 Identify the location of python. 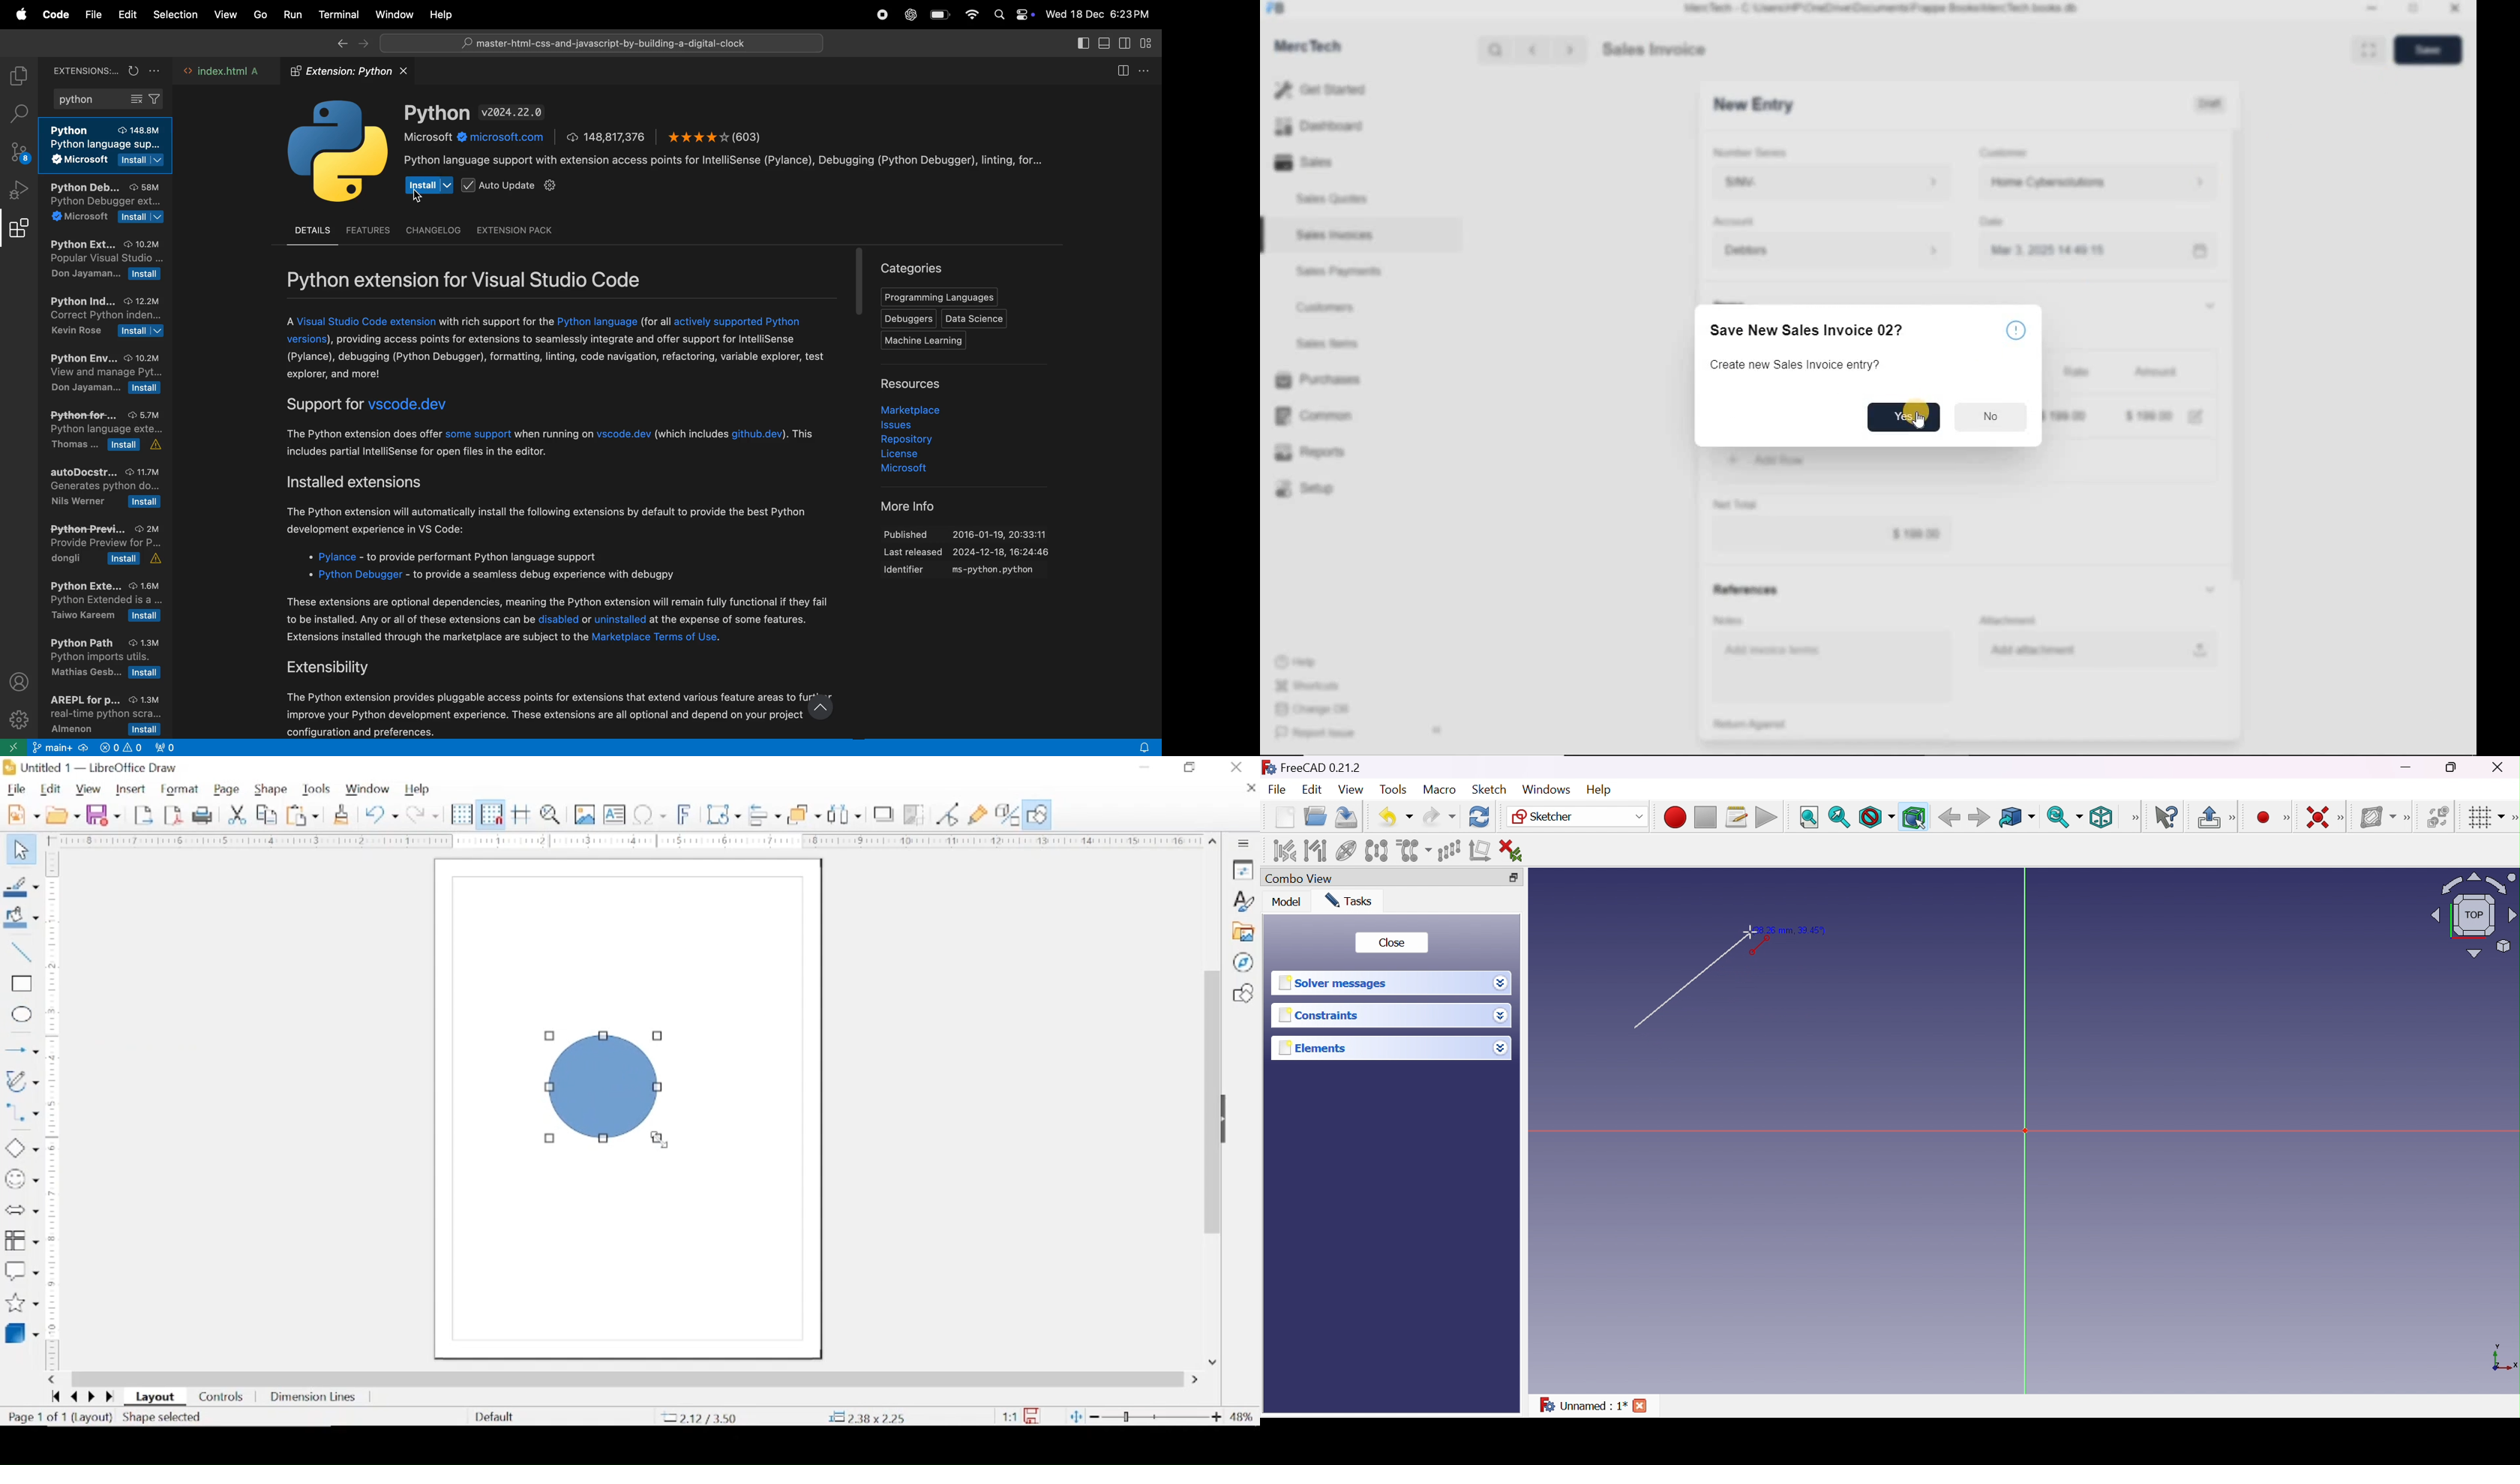
(108, 100).